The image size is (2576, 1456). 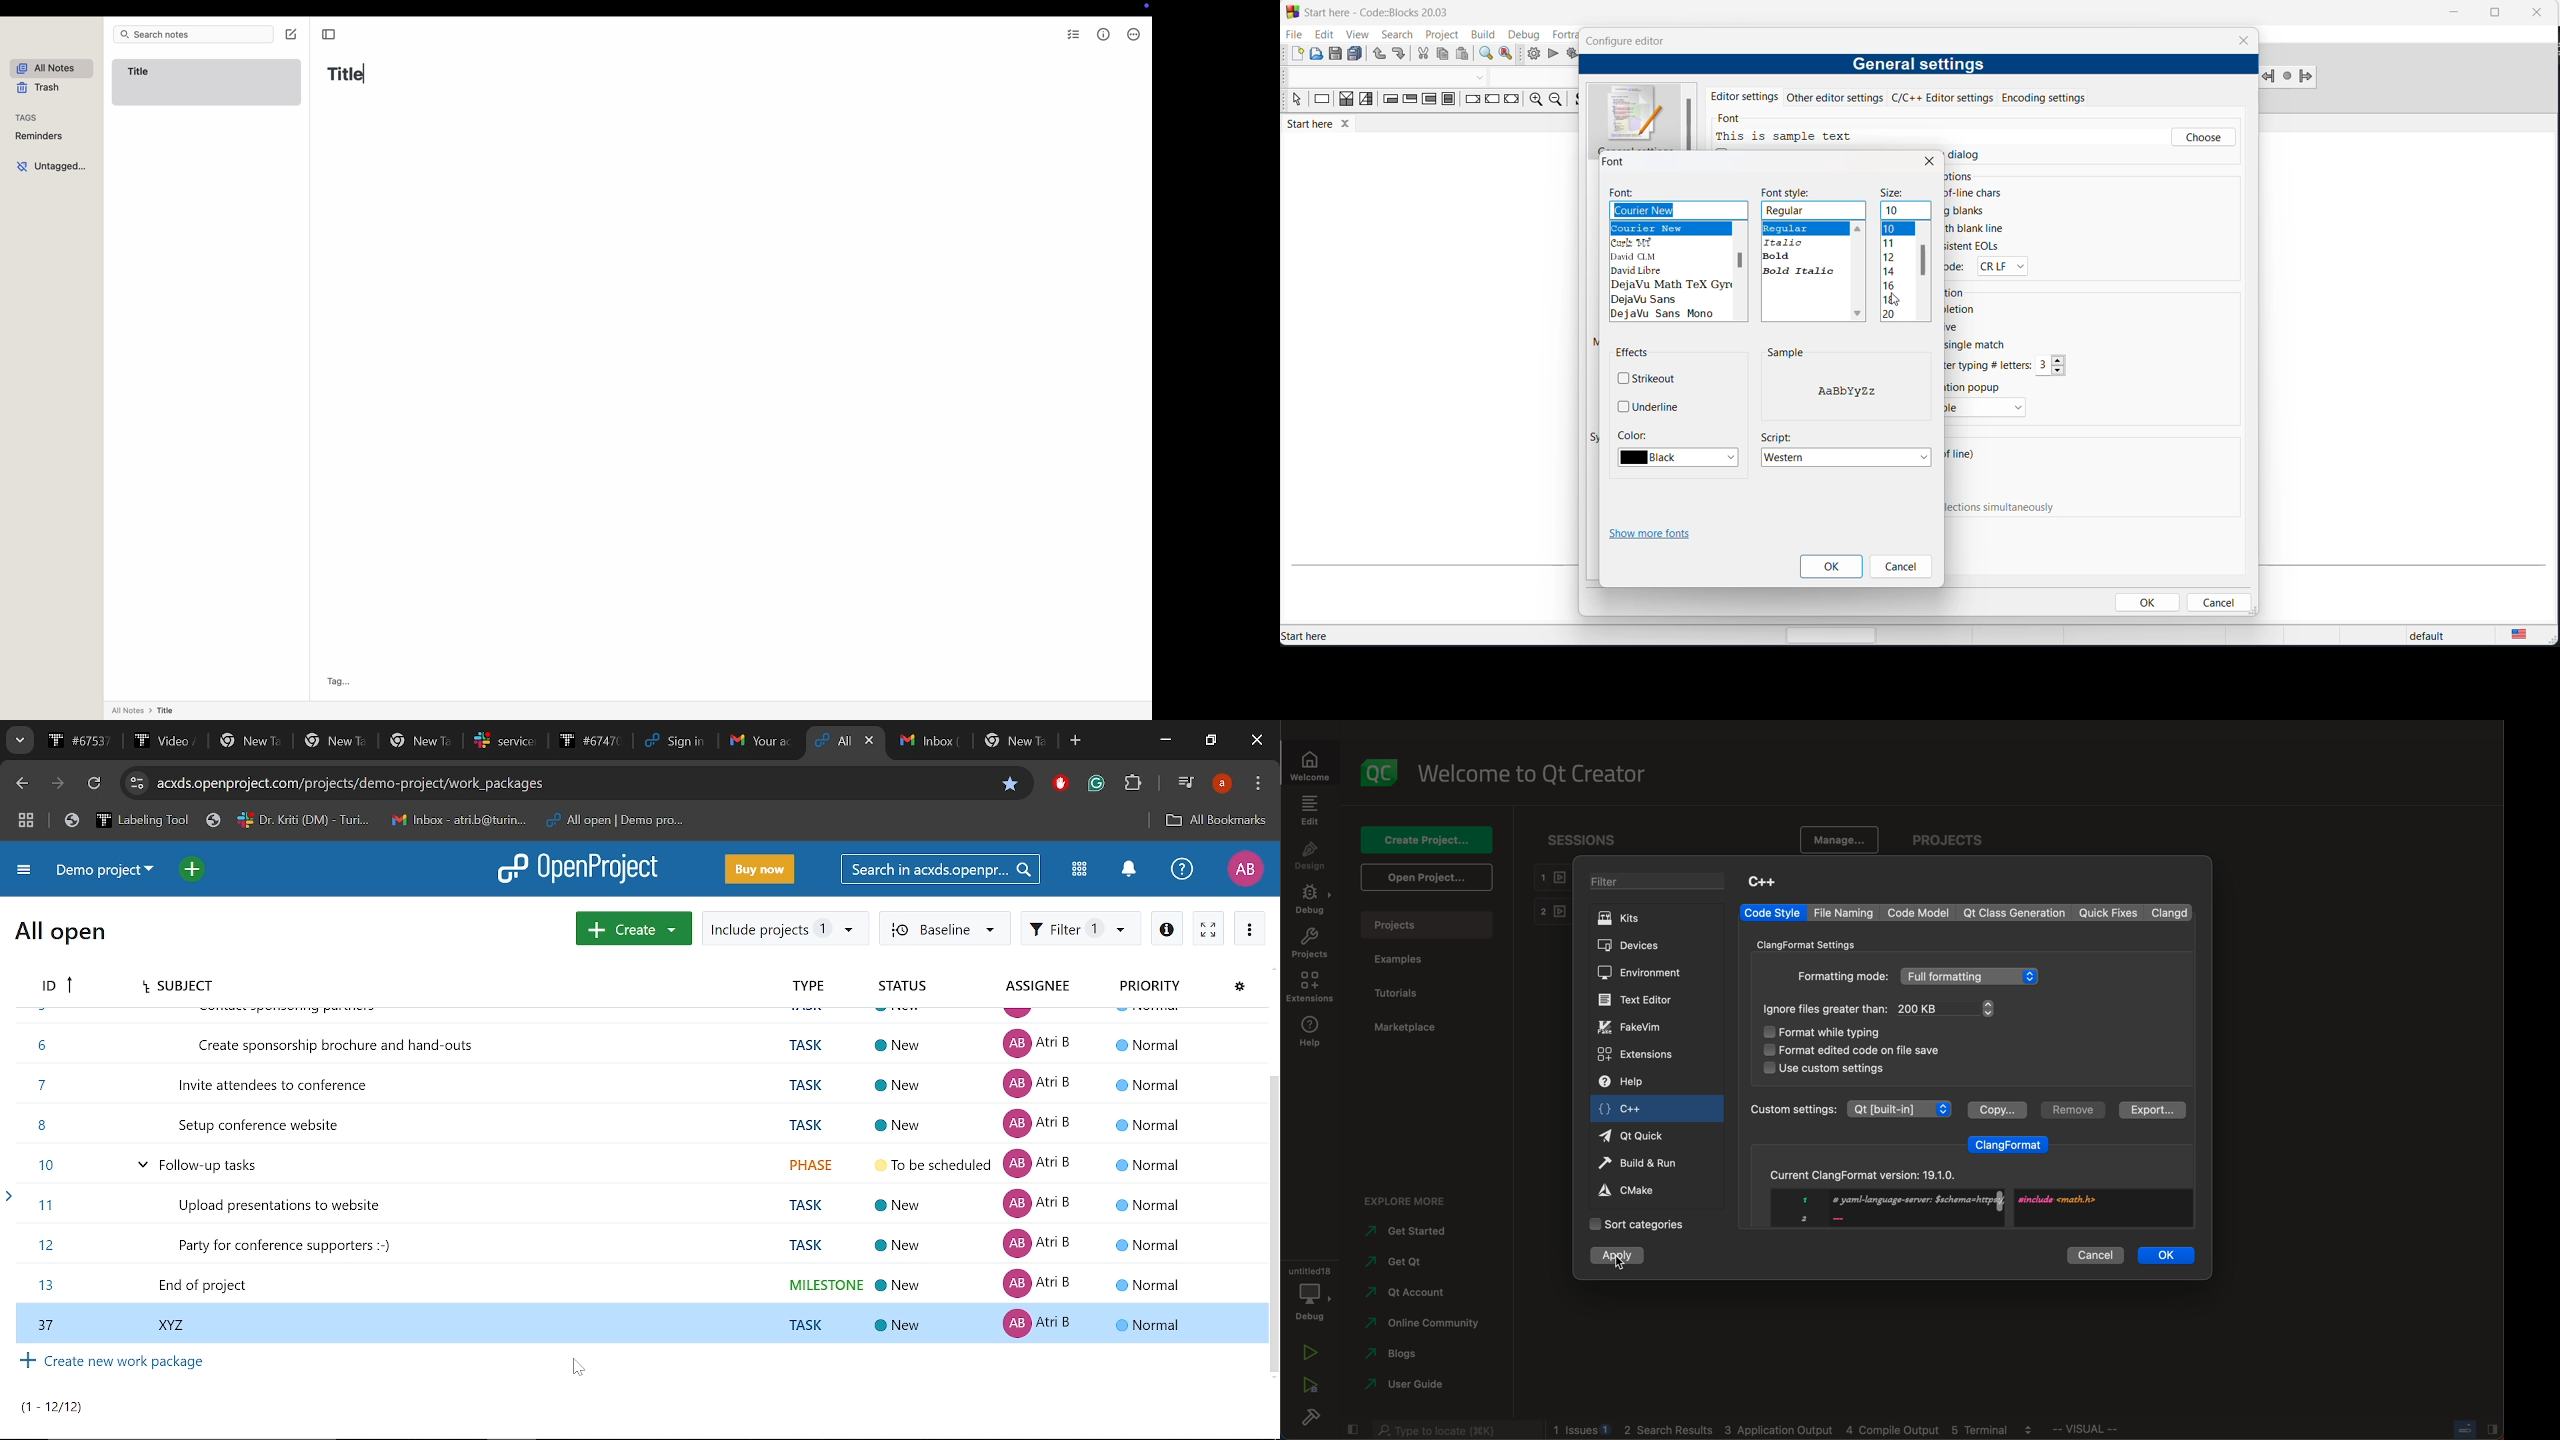 What do you see at coordinates (1308, 1291) in the screenshot?
I see `debug` at bounding box center [1308, 1291].